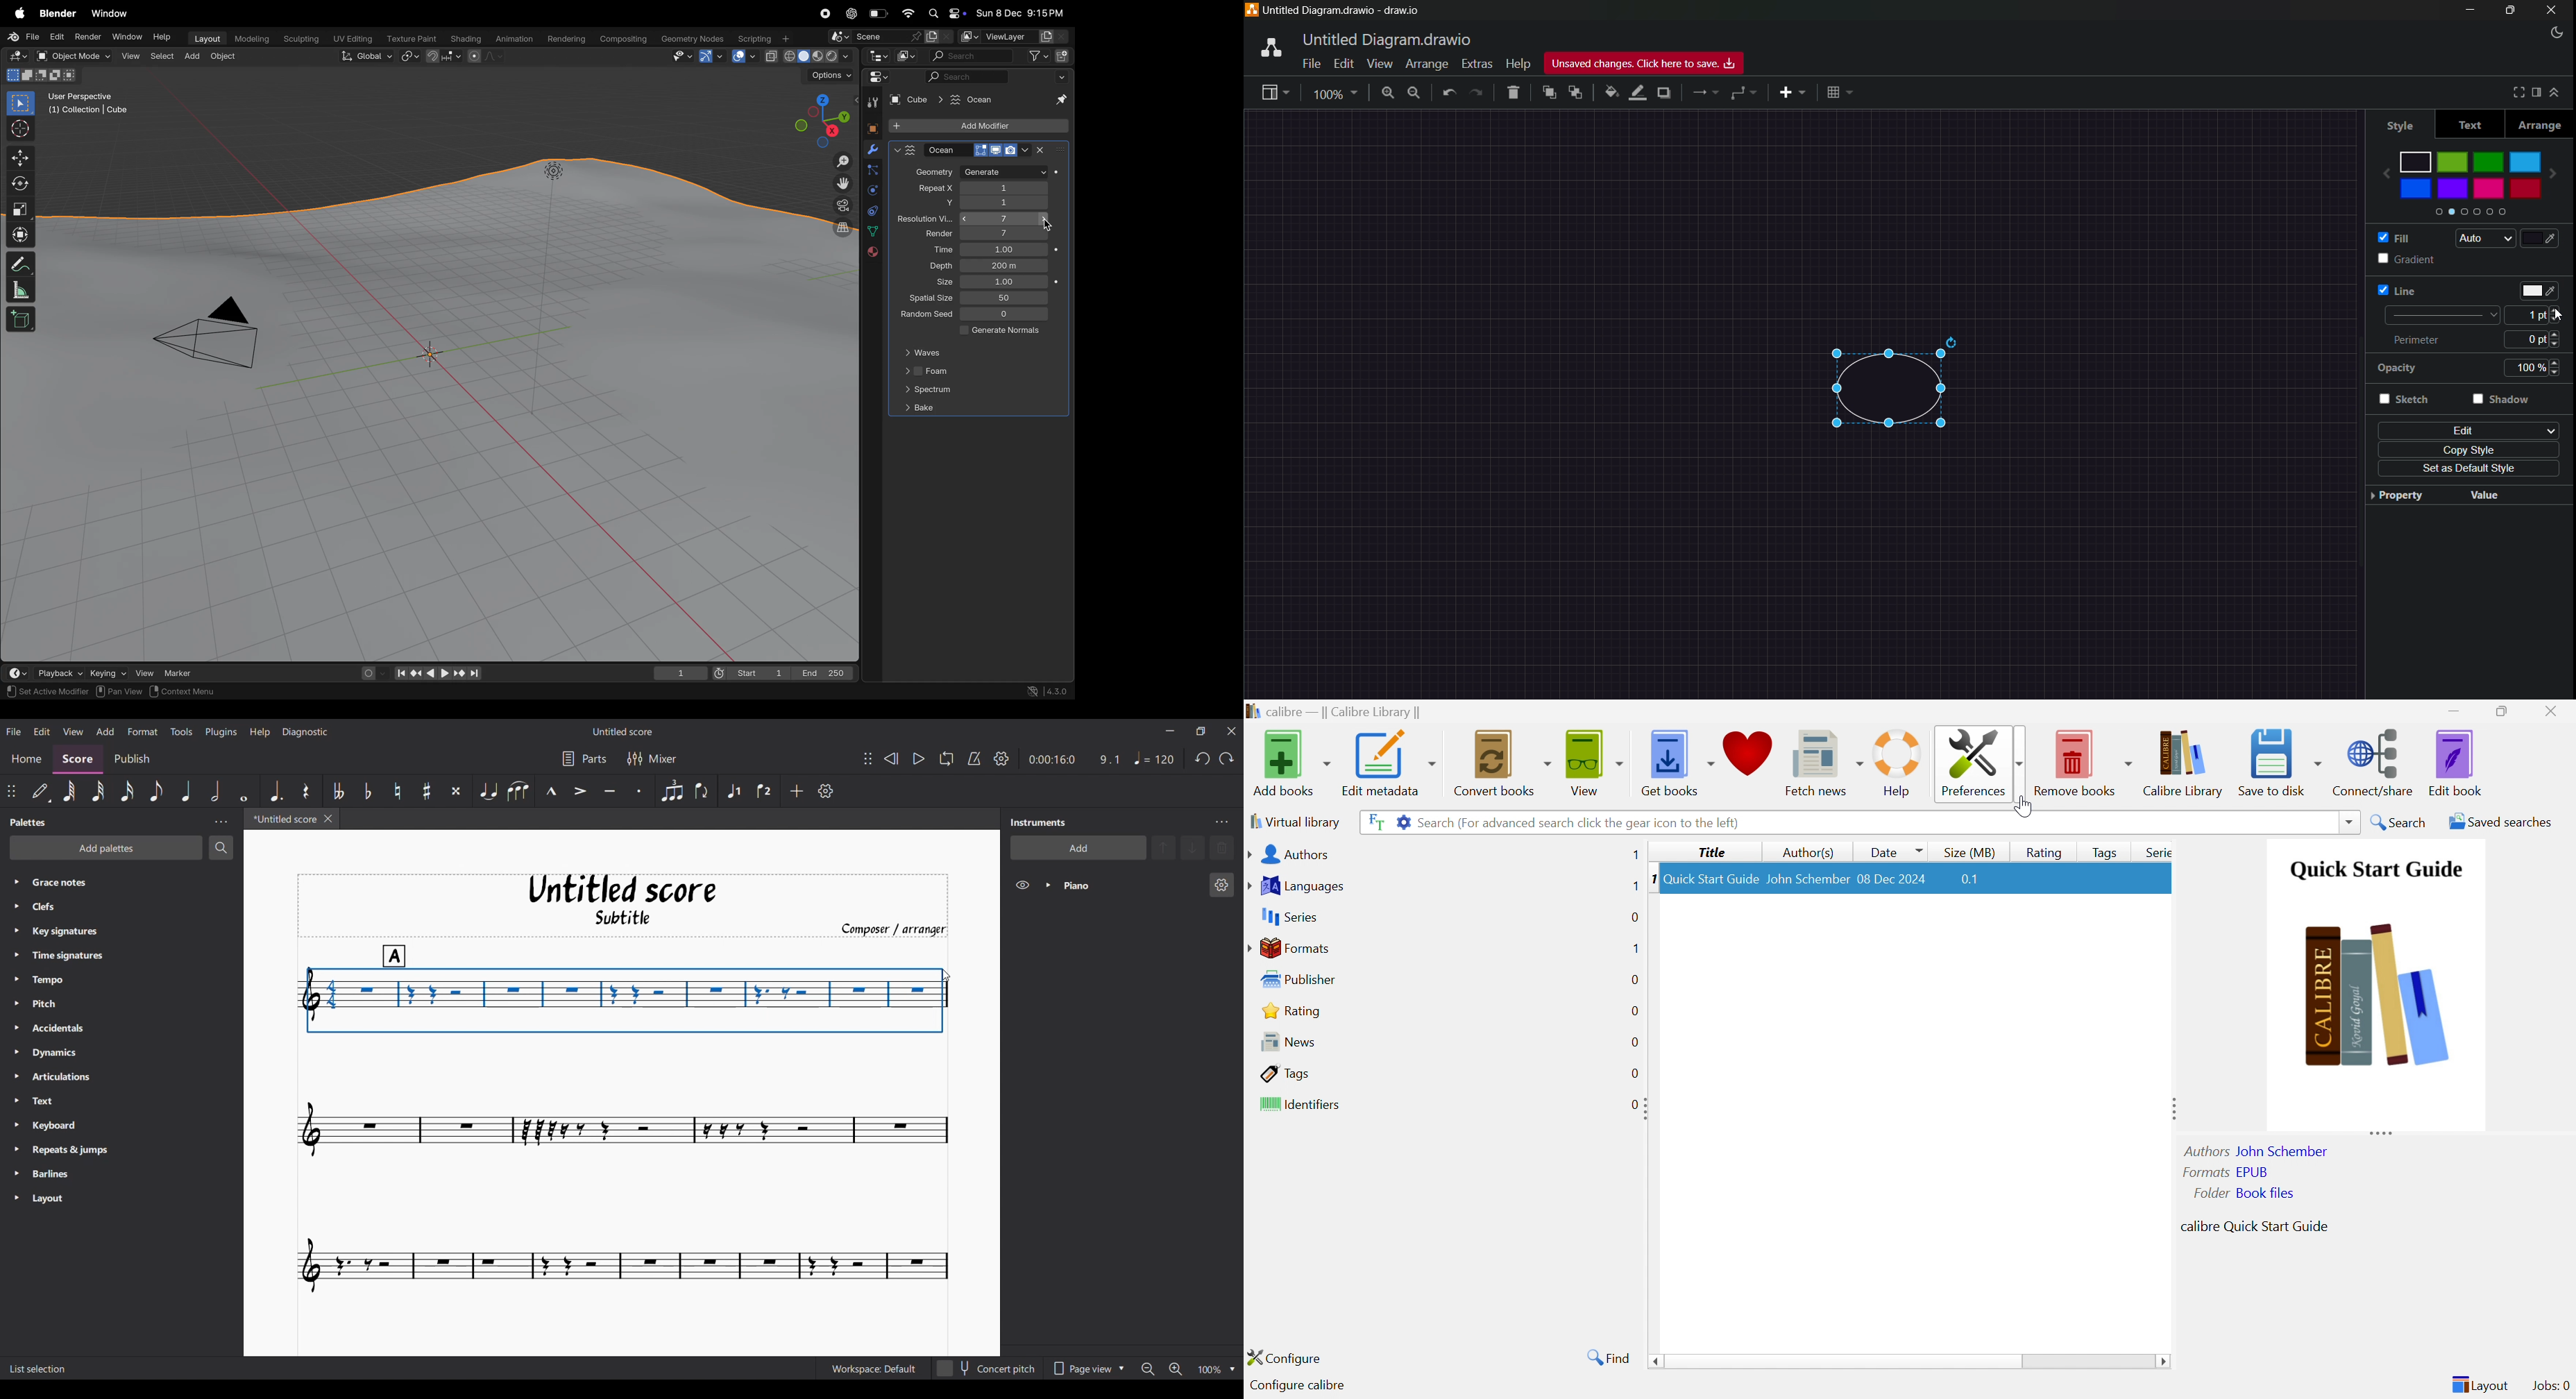 The height and width of the screenshot is (1400, 2576). What do you see at coordinates (73, 1077) in the screenshot?
I see `Articulations` at bounding box center [73, 1077].